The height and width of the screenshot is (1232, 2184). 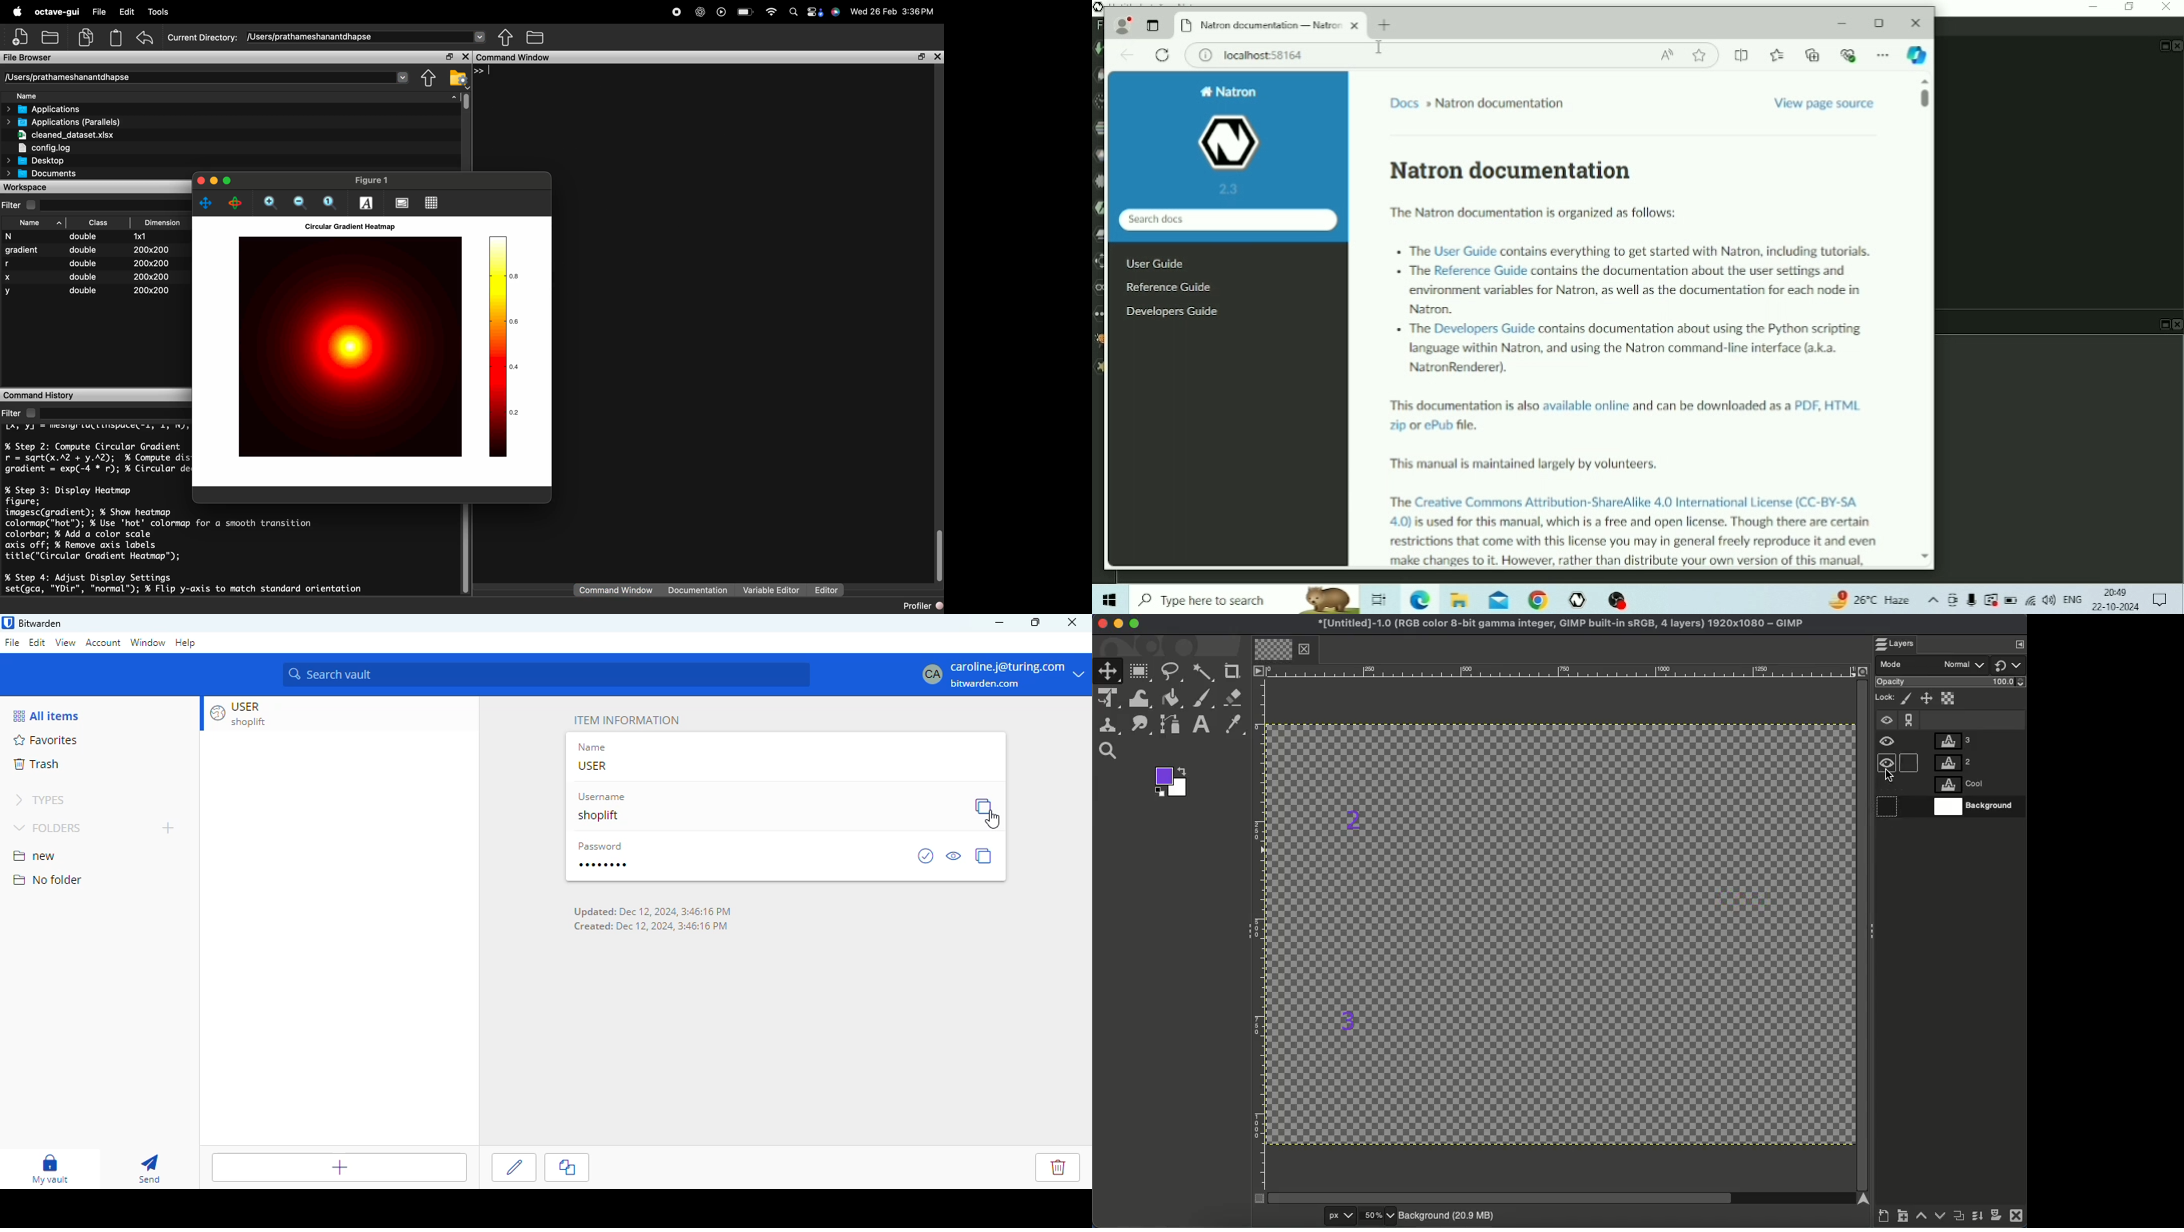 I want to click on Merge, so click(x=1976, y=1219).